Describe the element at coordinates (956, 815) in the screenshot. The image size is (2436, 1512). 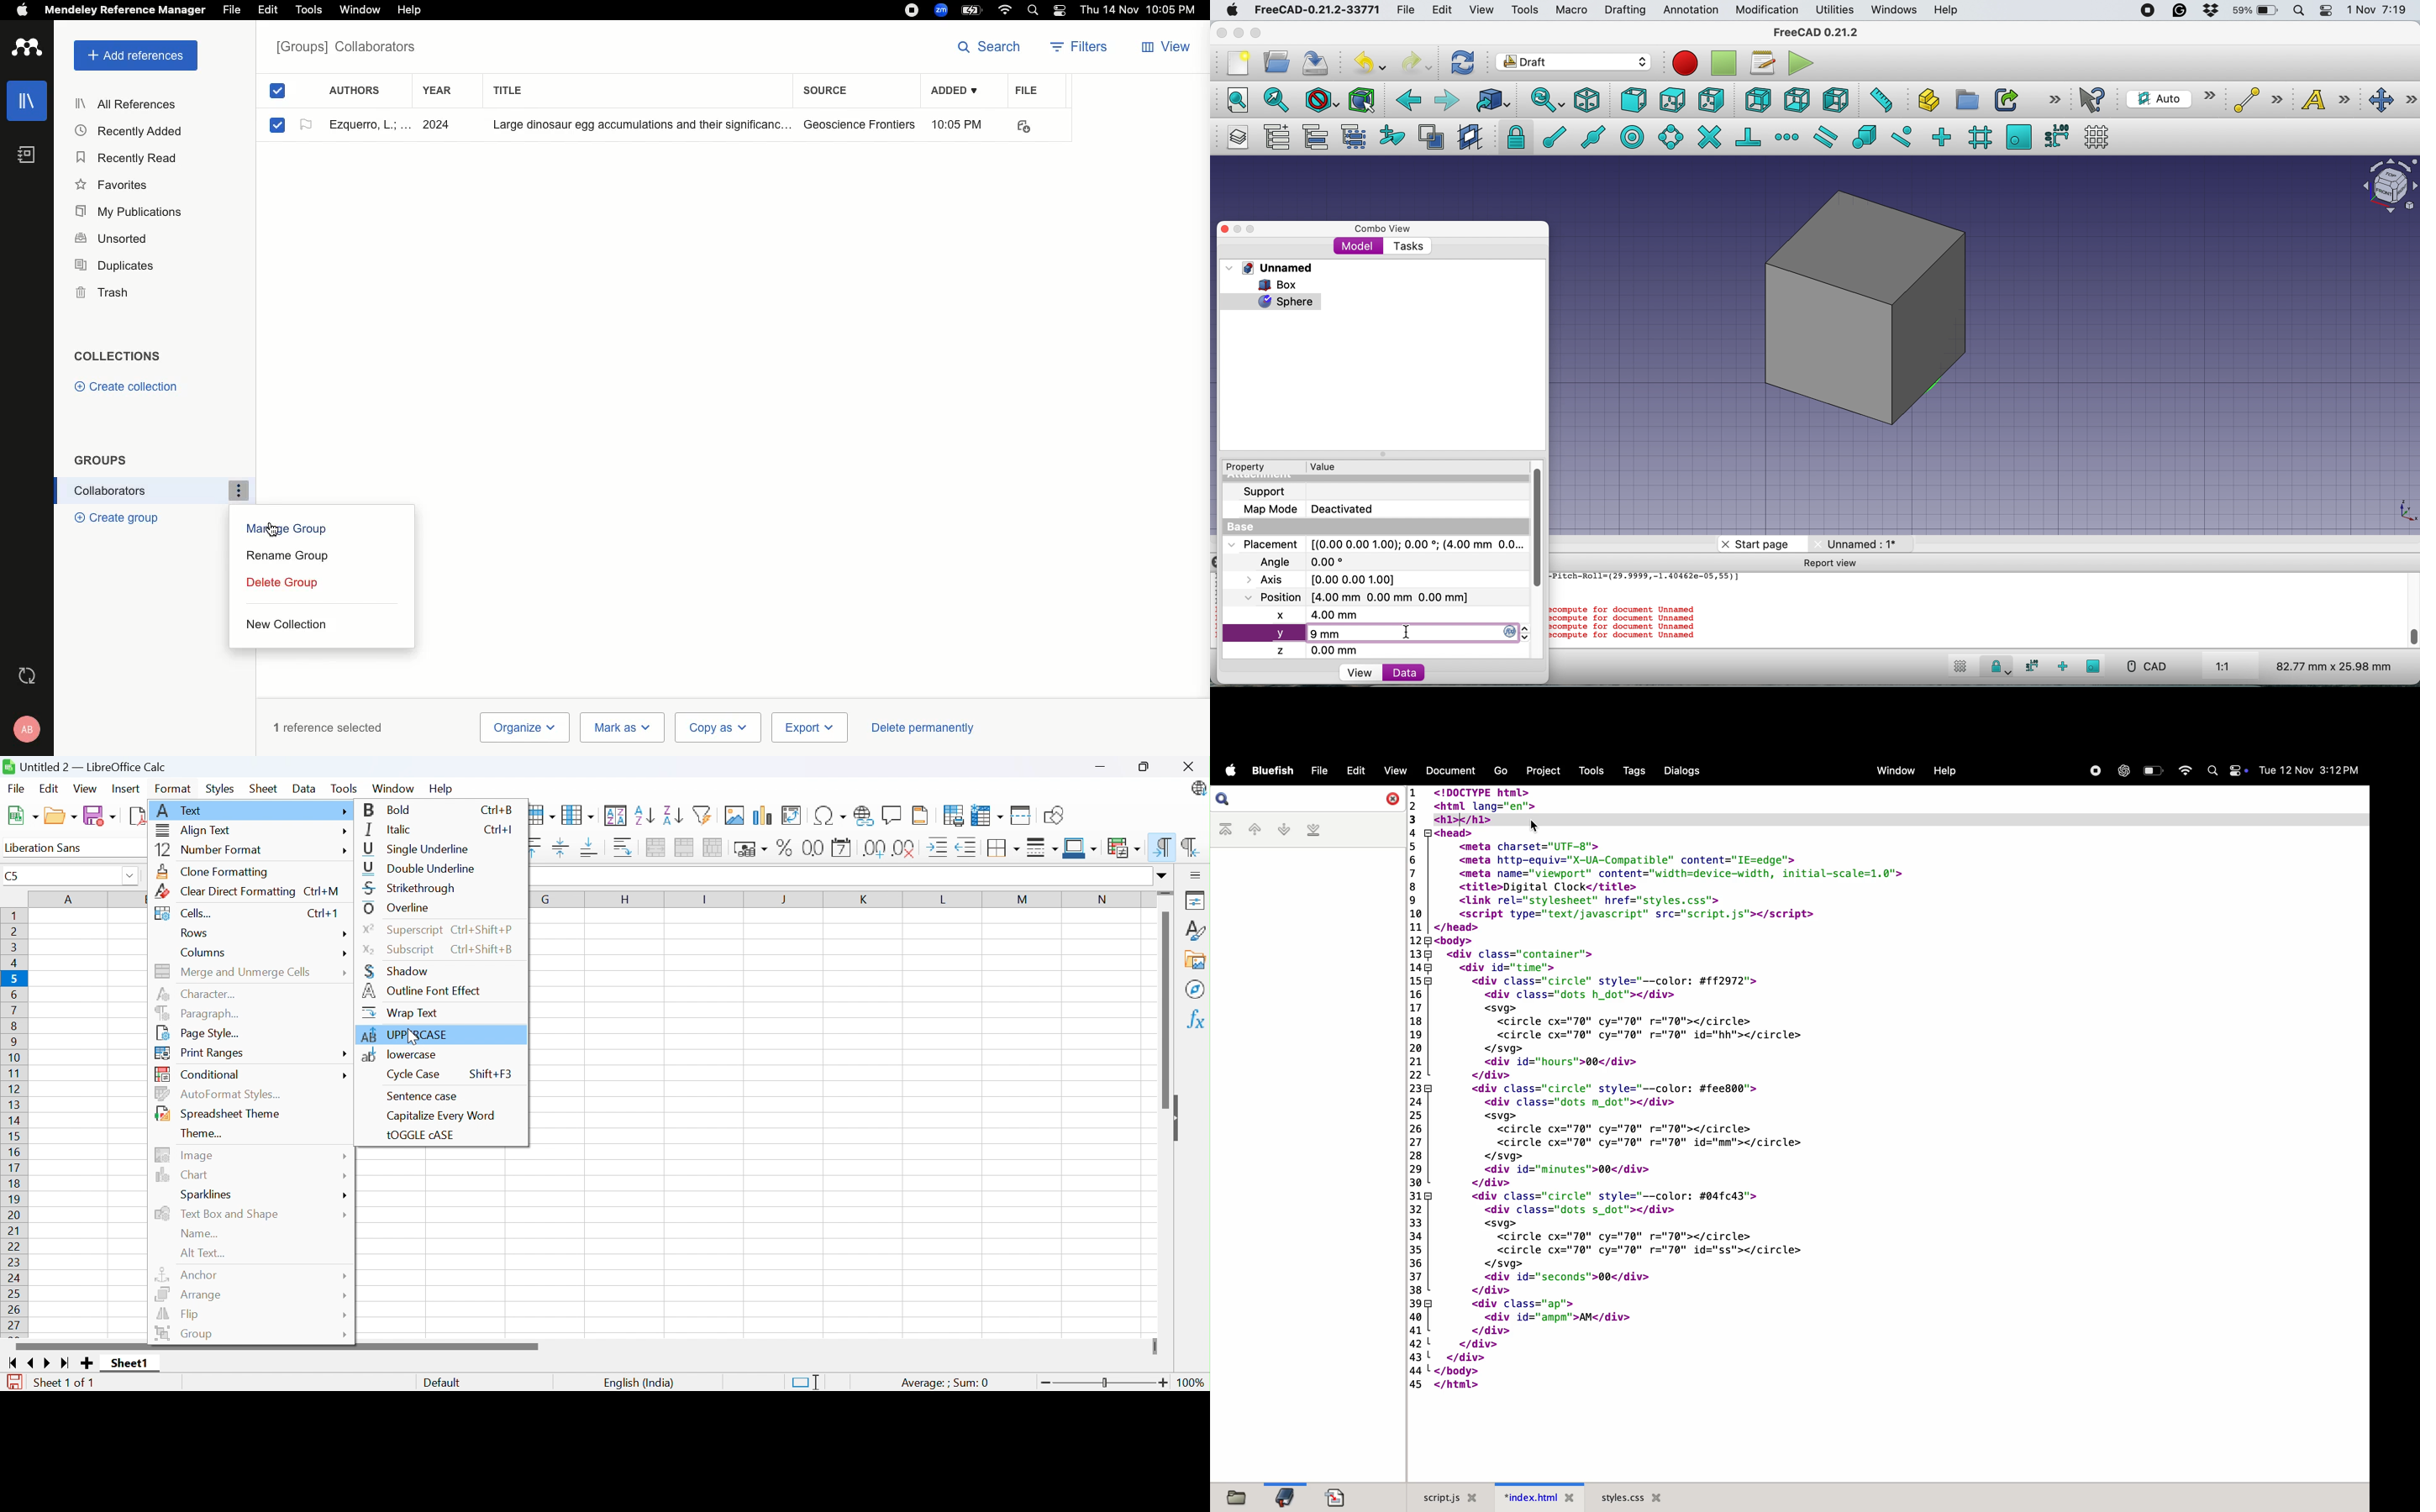
I see `Define print area` at that location.